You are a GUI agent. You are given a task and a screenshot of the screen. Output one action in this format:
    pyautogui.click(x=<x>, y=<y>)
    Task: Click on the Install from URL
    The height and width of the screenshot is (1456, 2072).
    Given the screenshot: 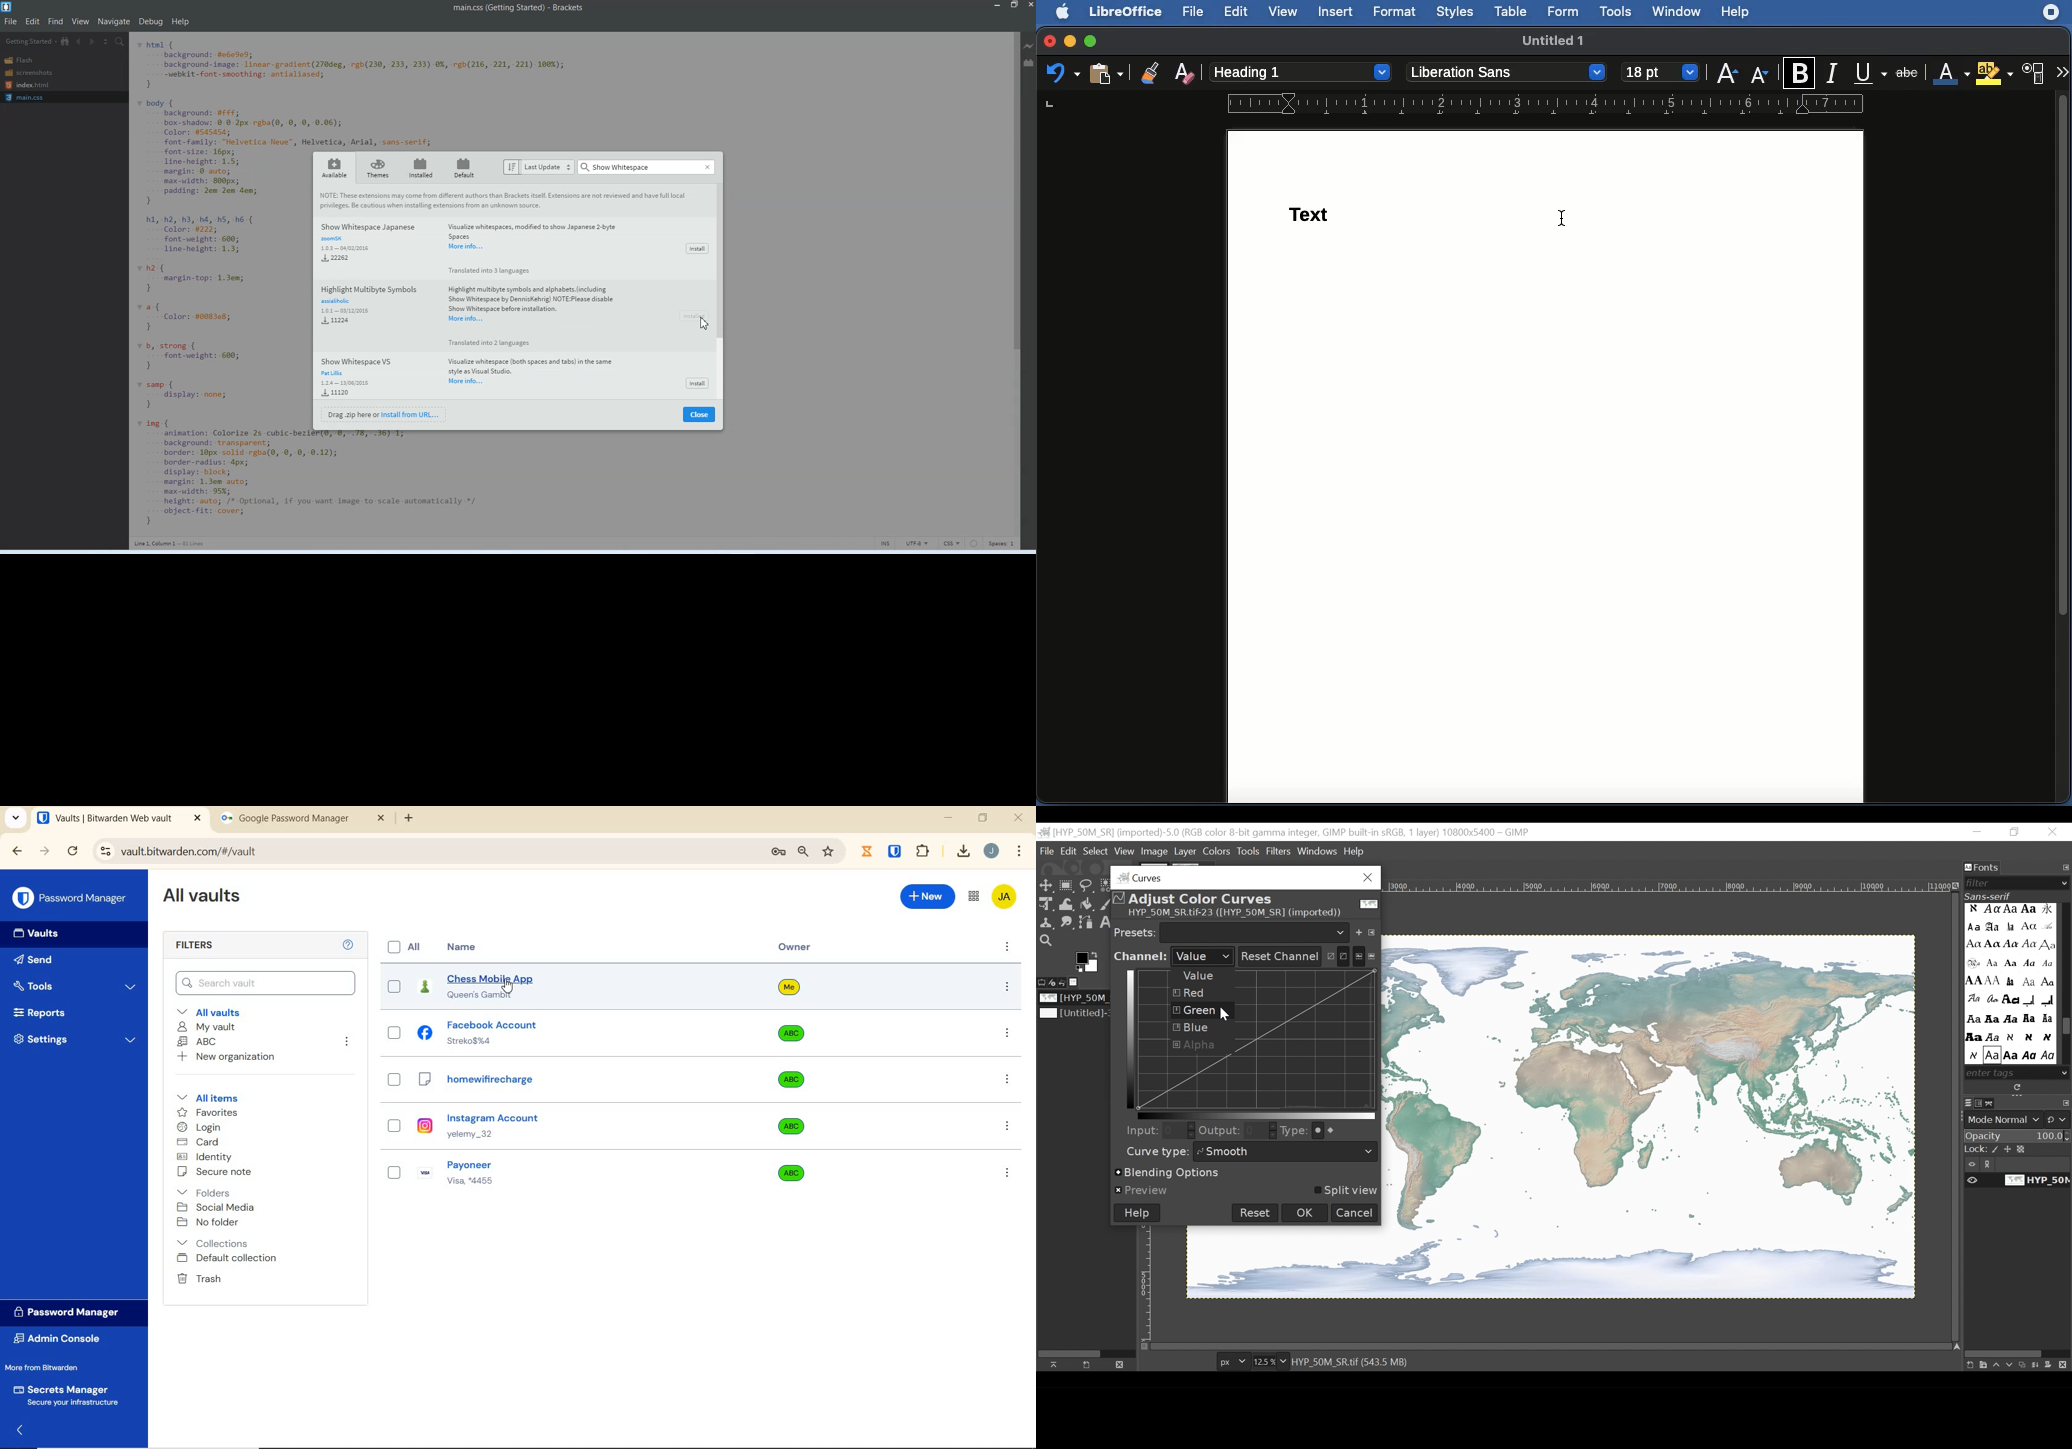 What is the action you would take?
    pyautogui.click(x=386, y=414)
    